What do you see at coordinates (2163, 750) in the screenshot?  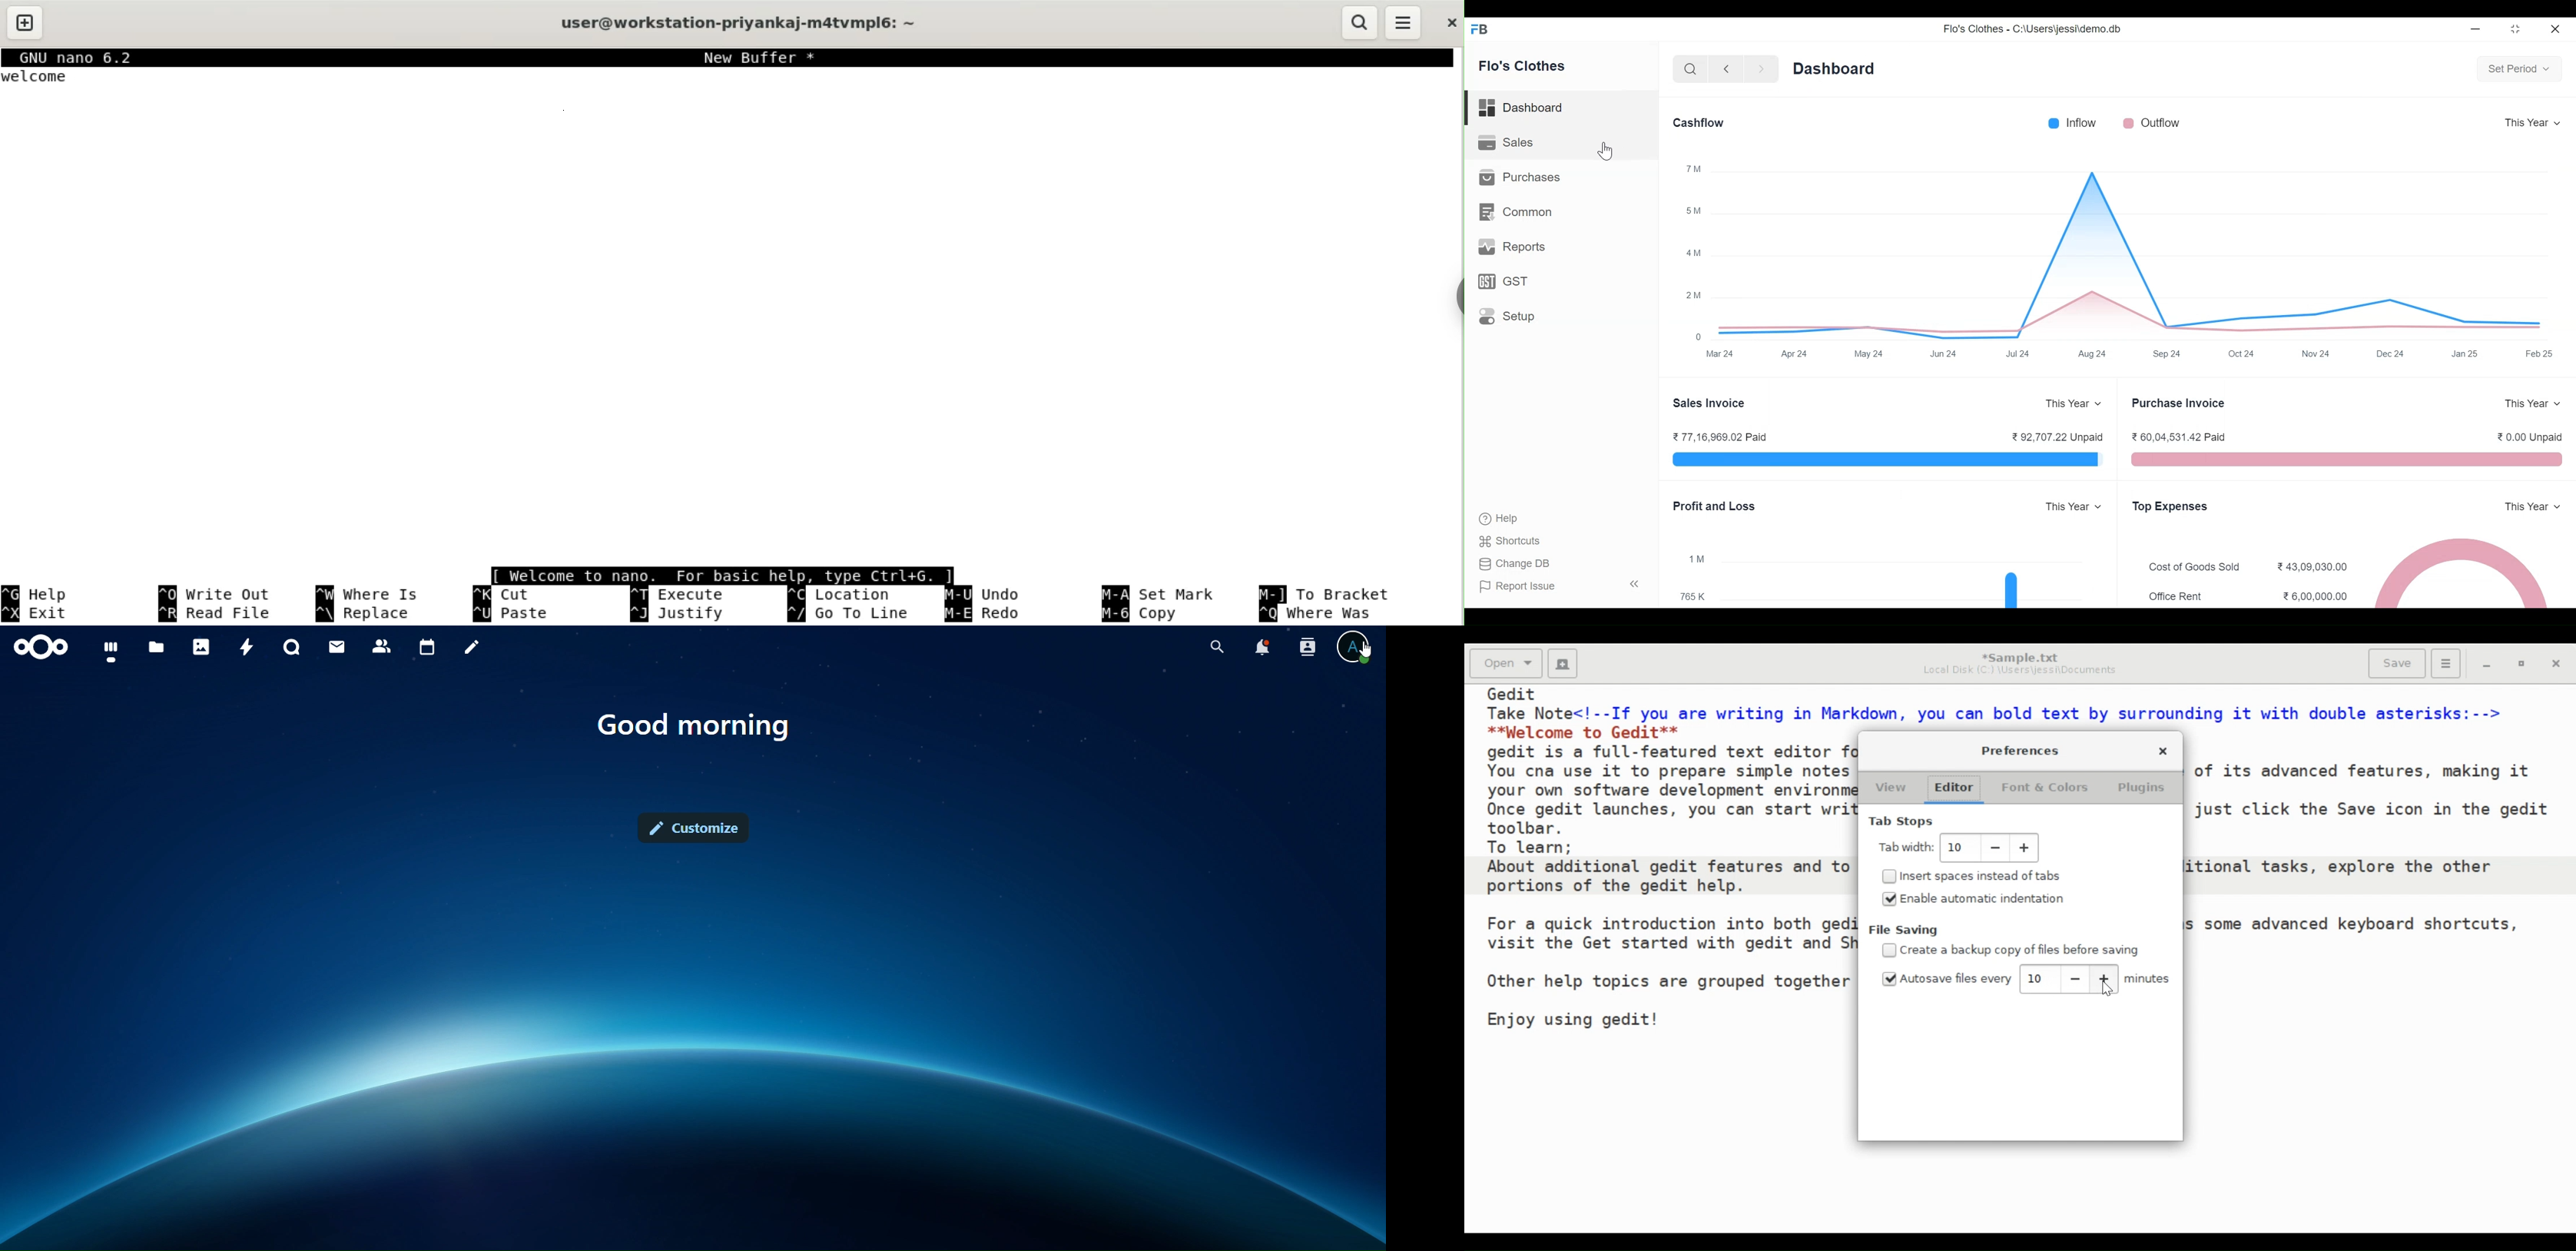 I see `Close` at bounding box center [2163, 750].